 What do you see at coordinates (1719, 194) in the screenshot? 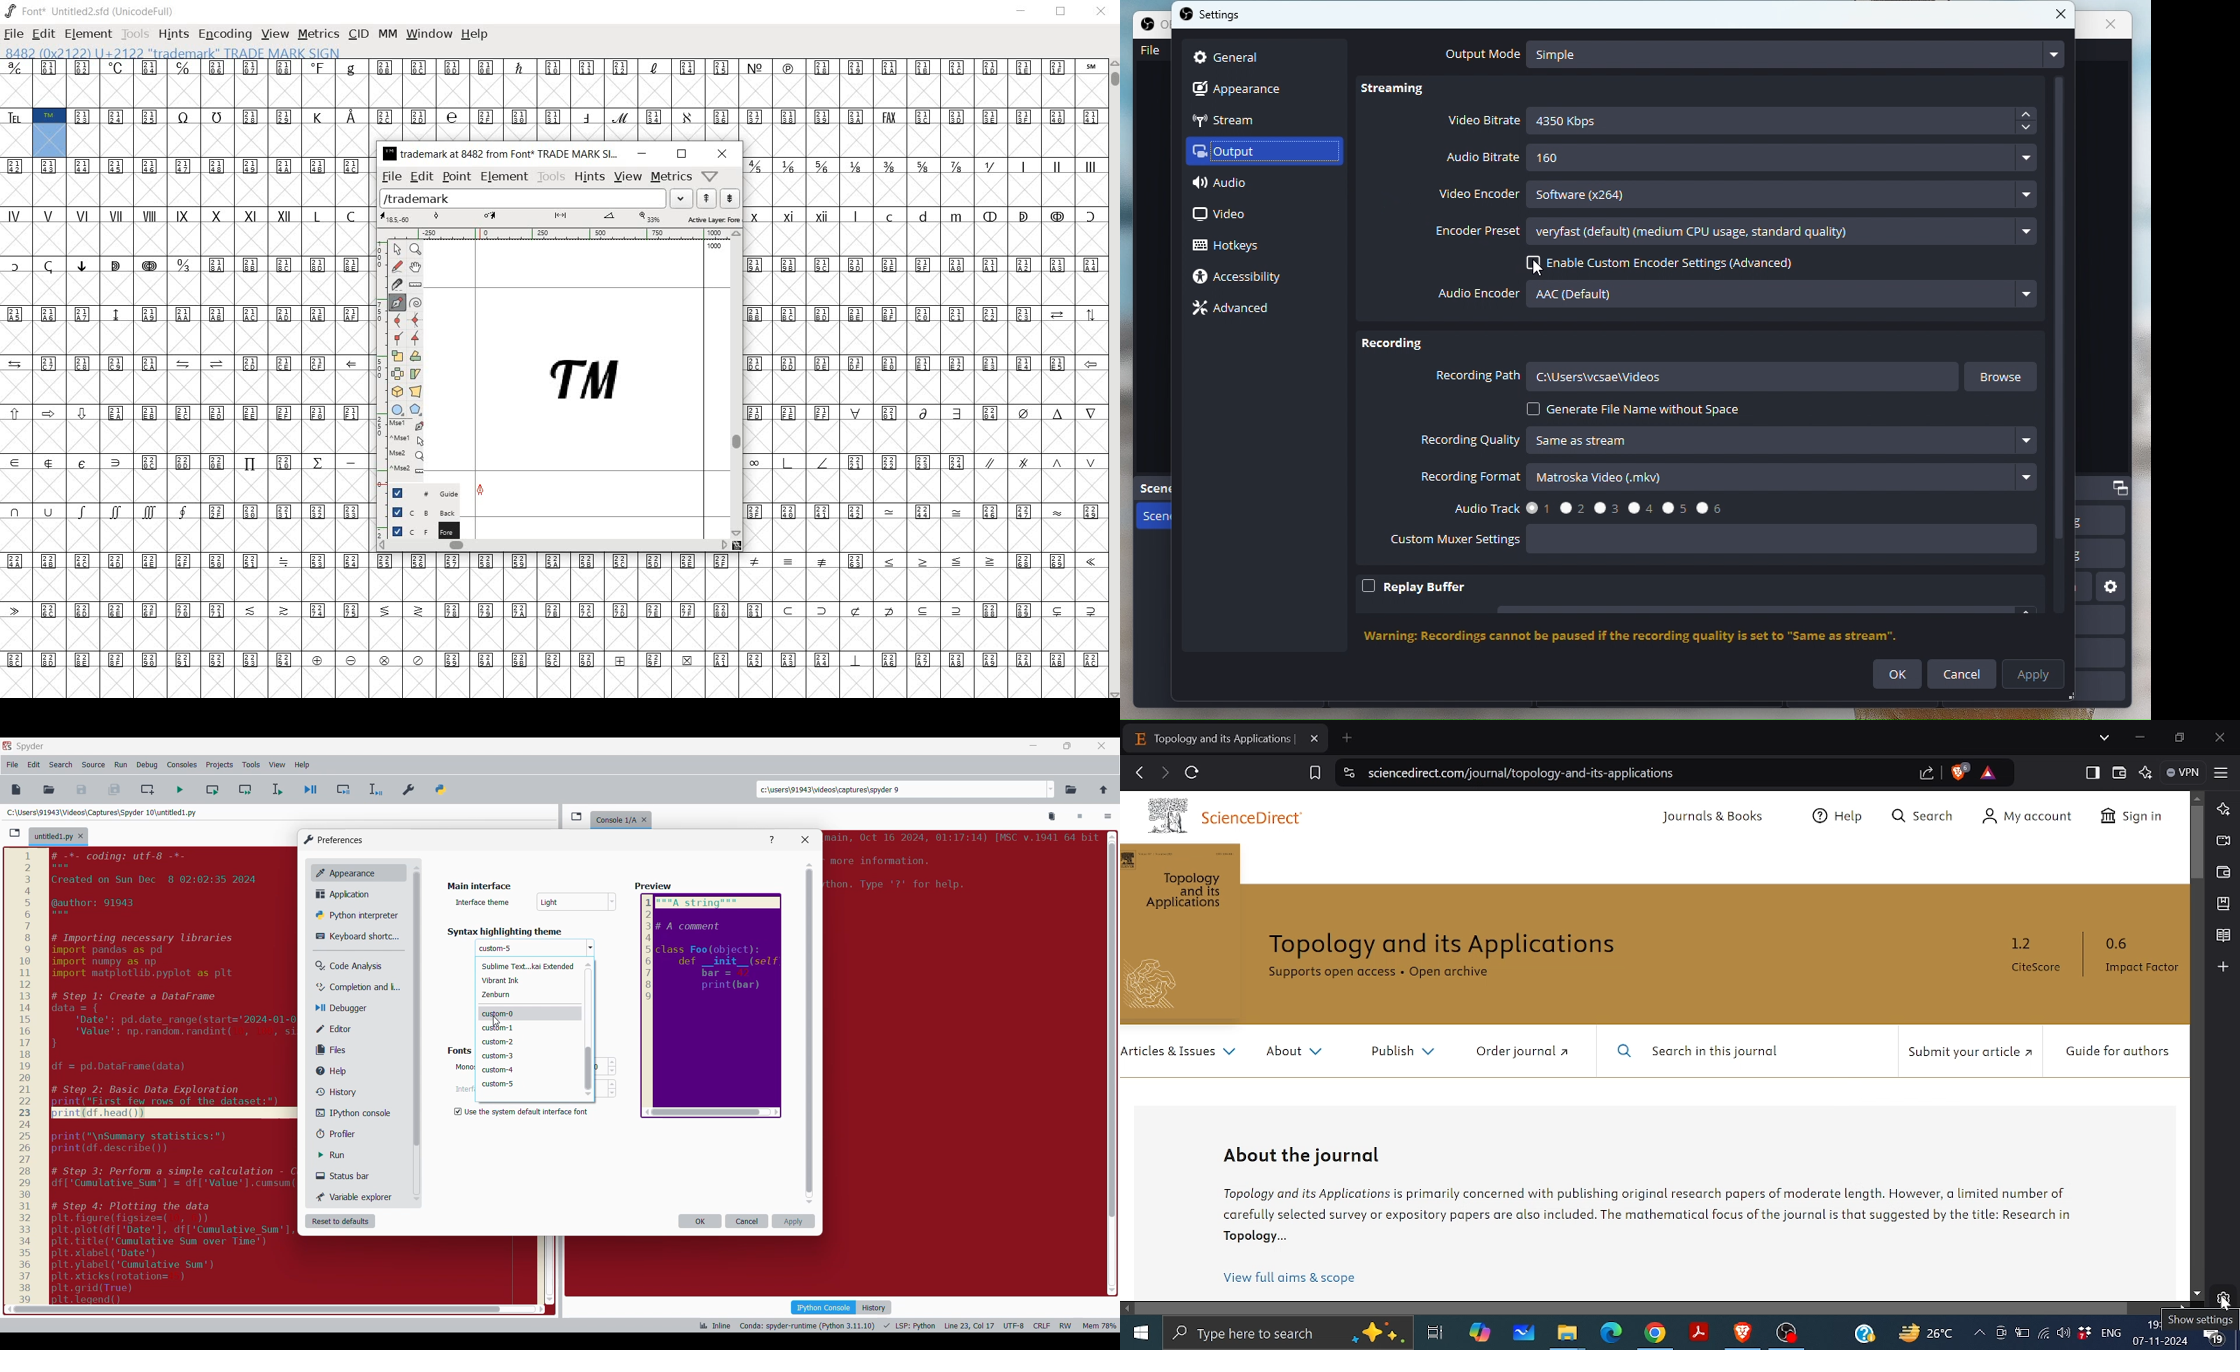
I see `Video Encoder` at bounding box center [1719, 194].